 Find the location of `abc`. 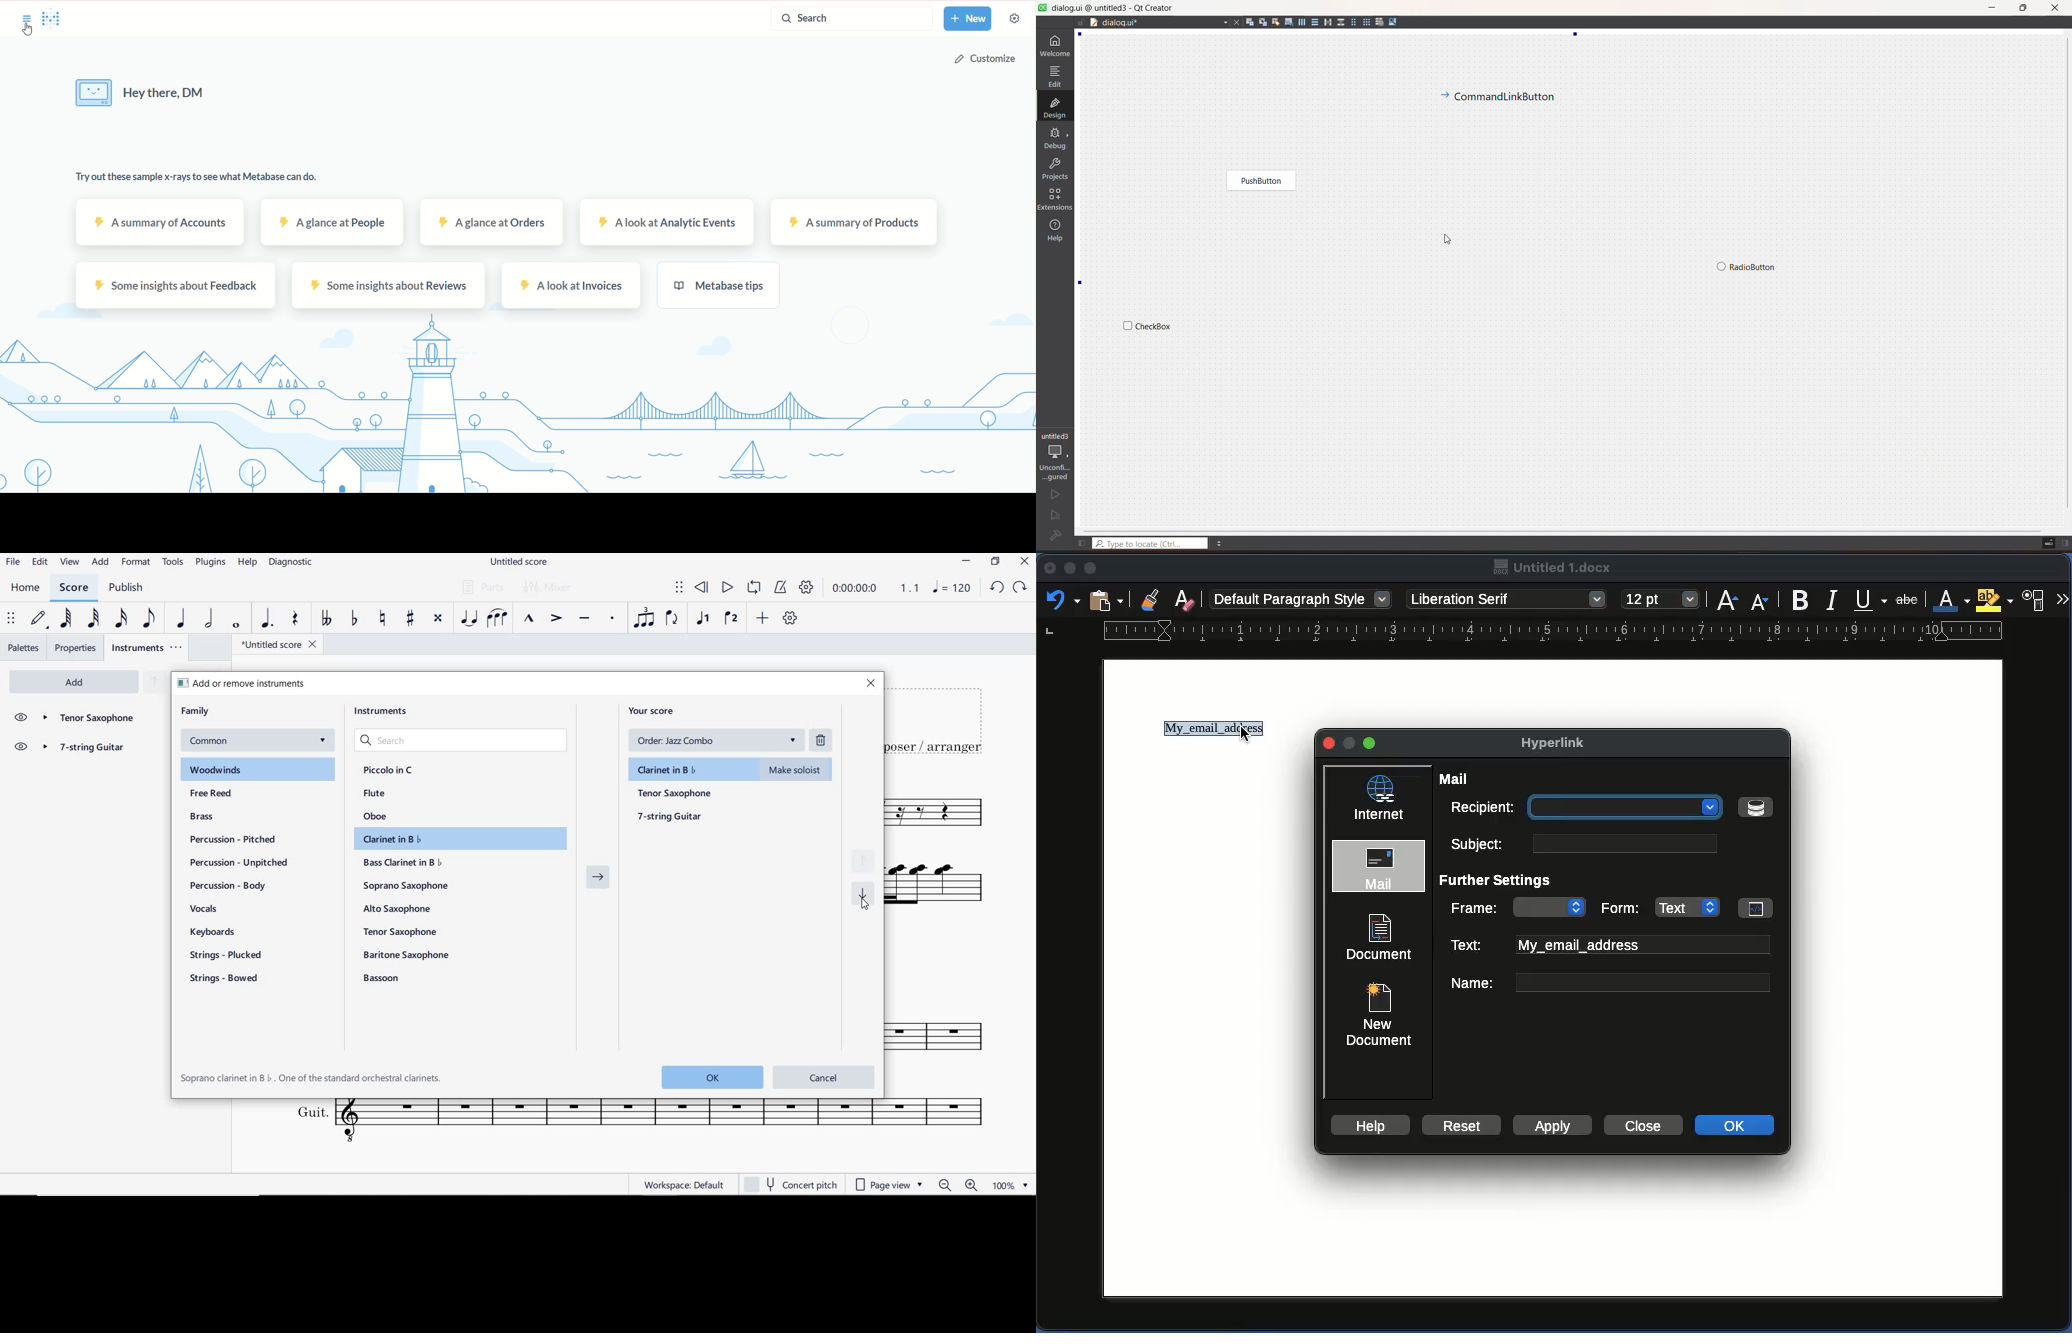

abc is located at coordinates (1909, 600).